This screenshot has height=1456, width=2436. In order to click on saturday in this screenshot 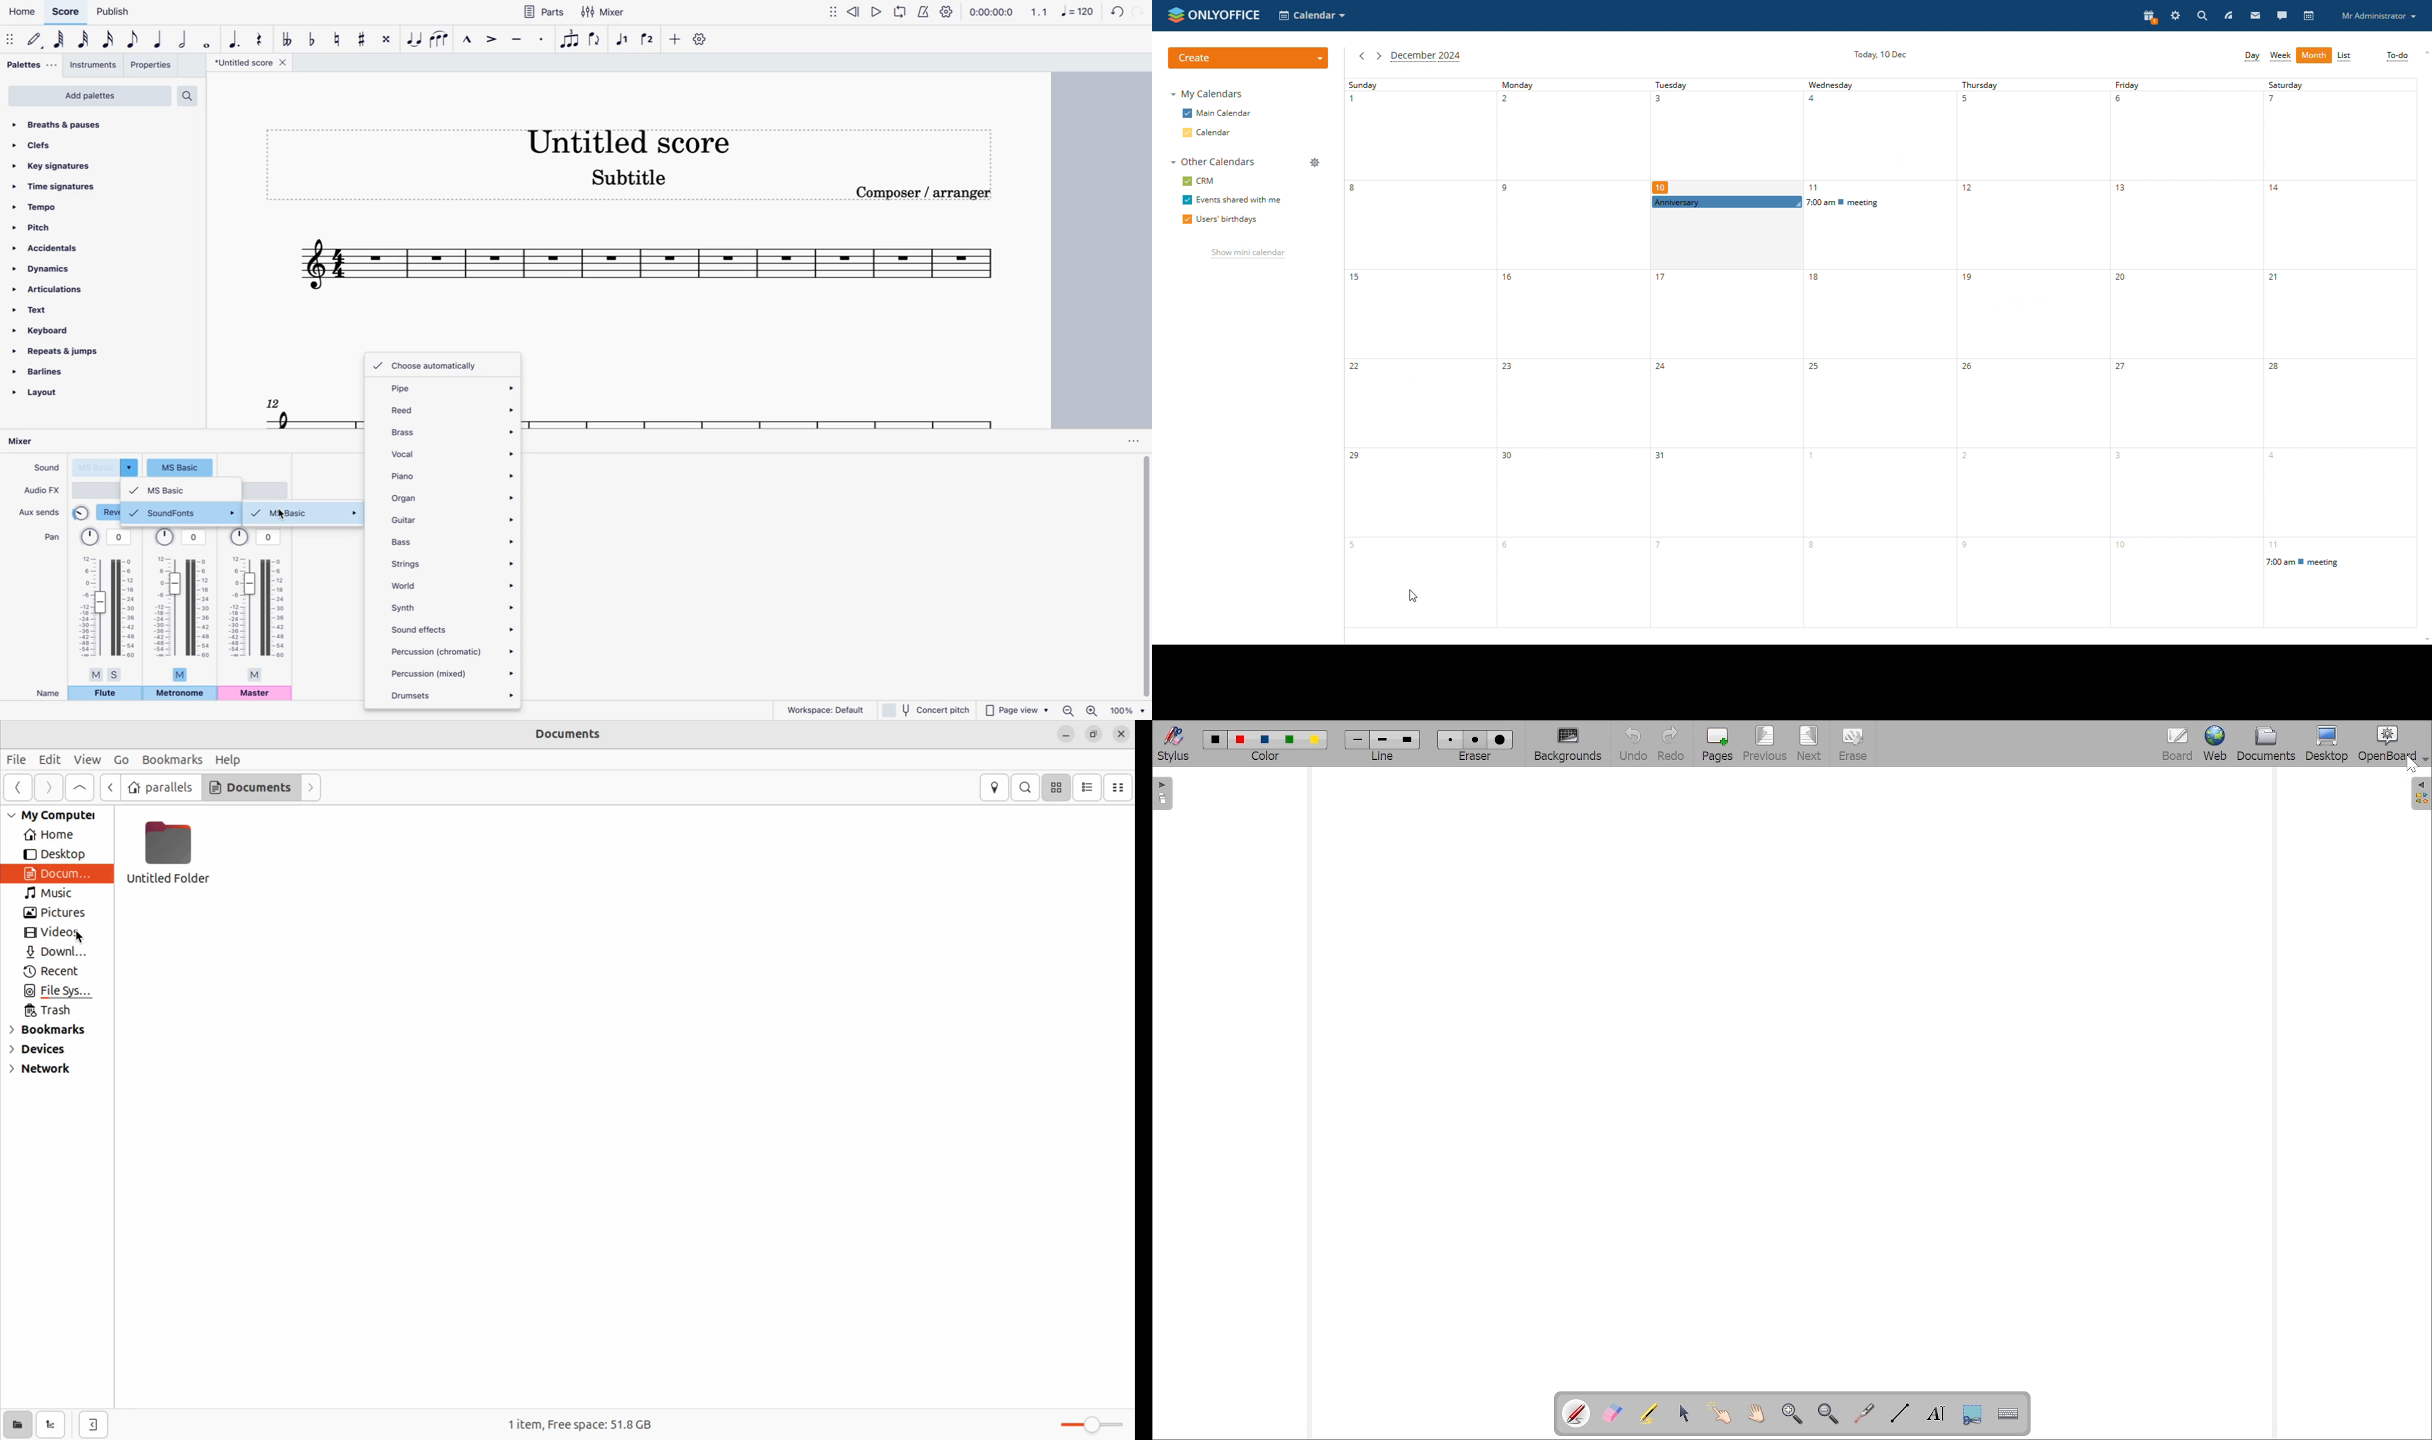, I will do `click(2343, 353)`.